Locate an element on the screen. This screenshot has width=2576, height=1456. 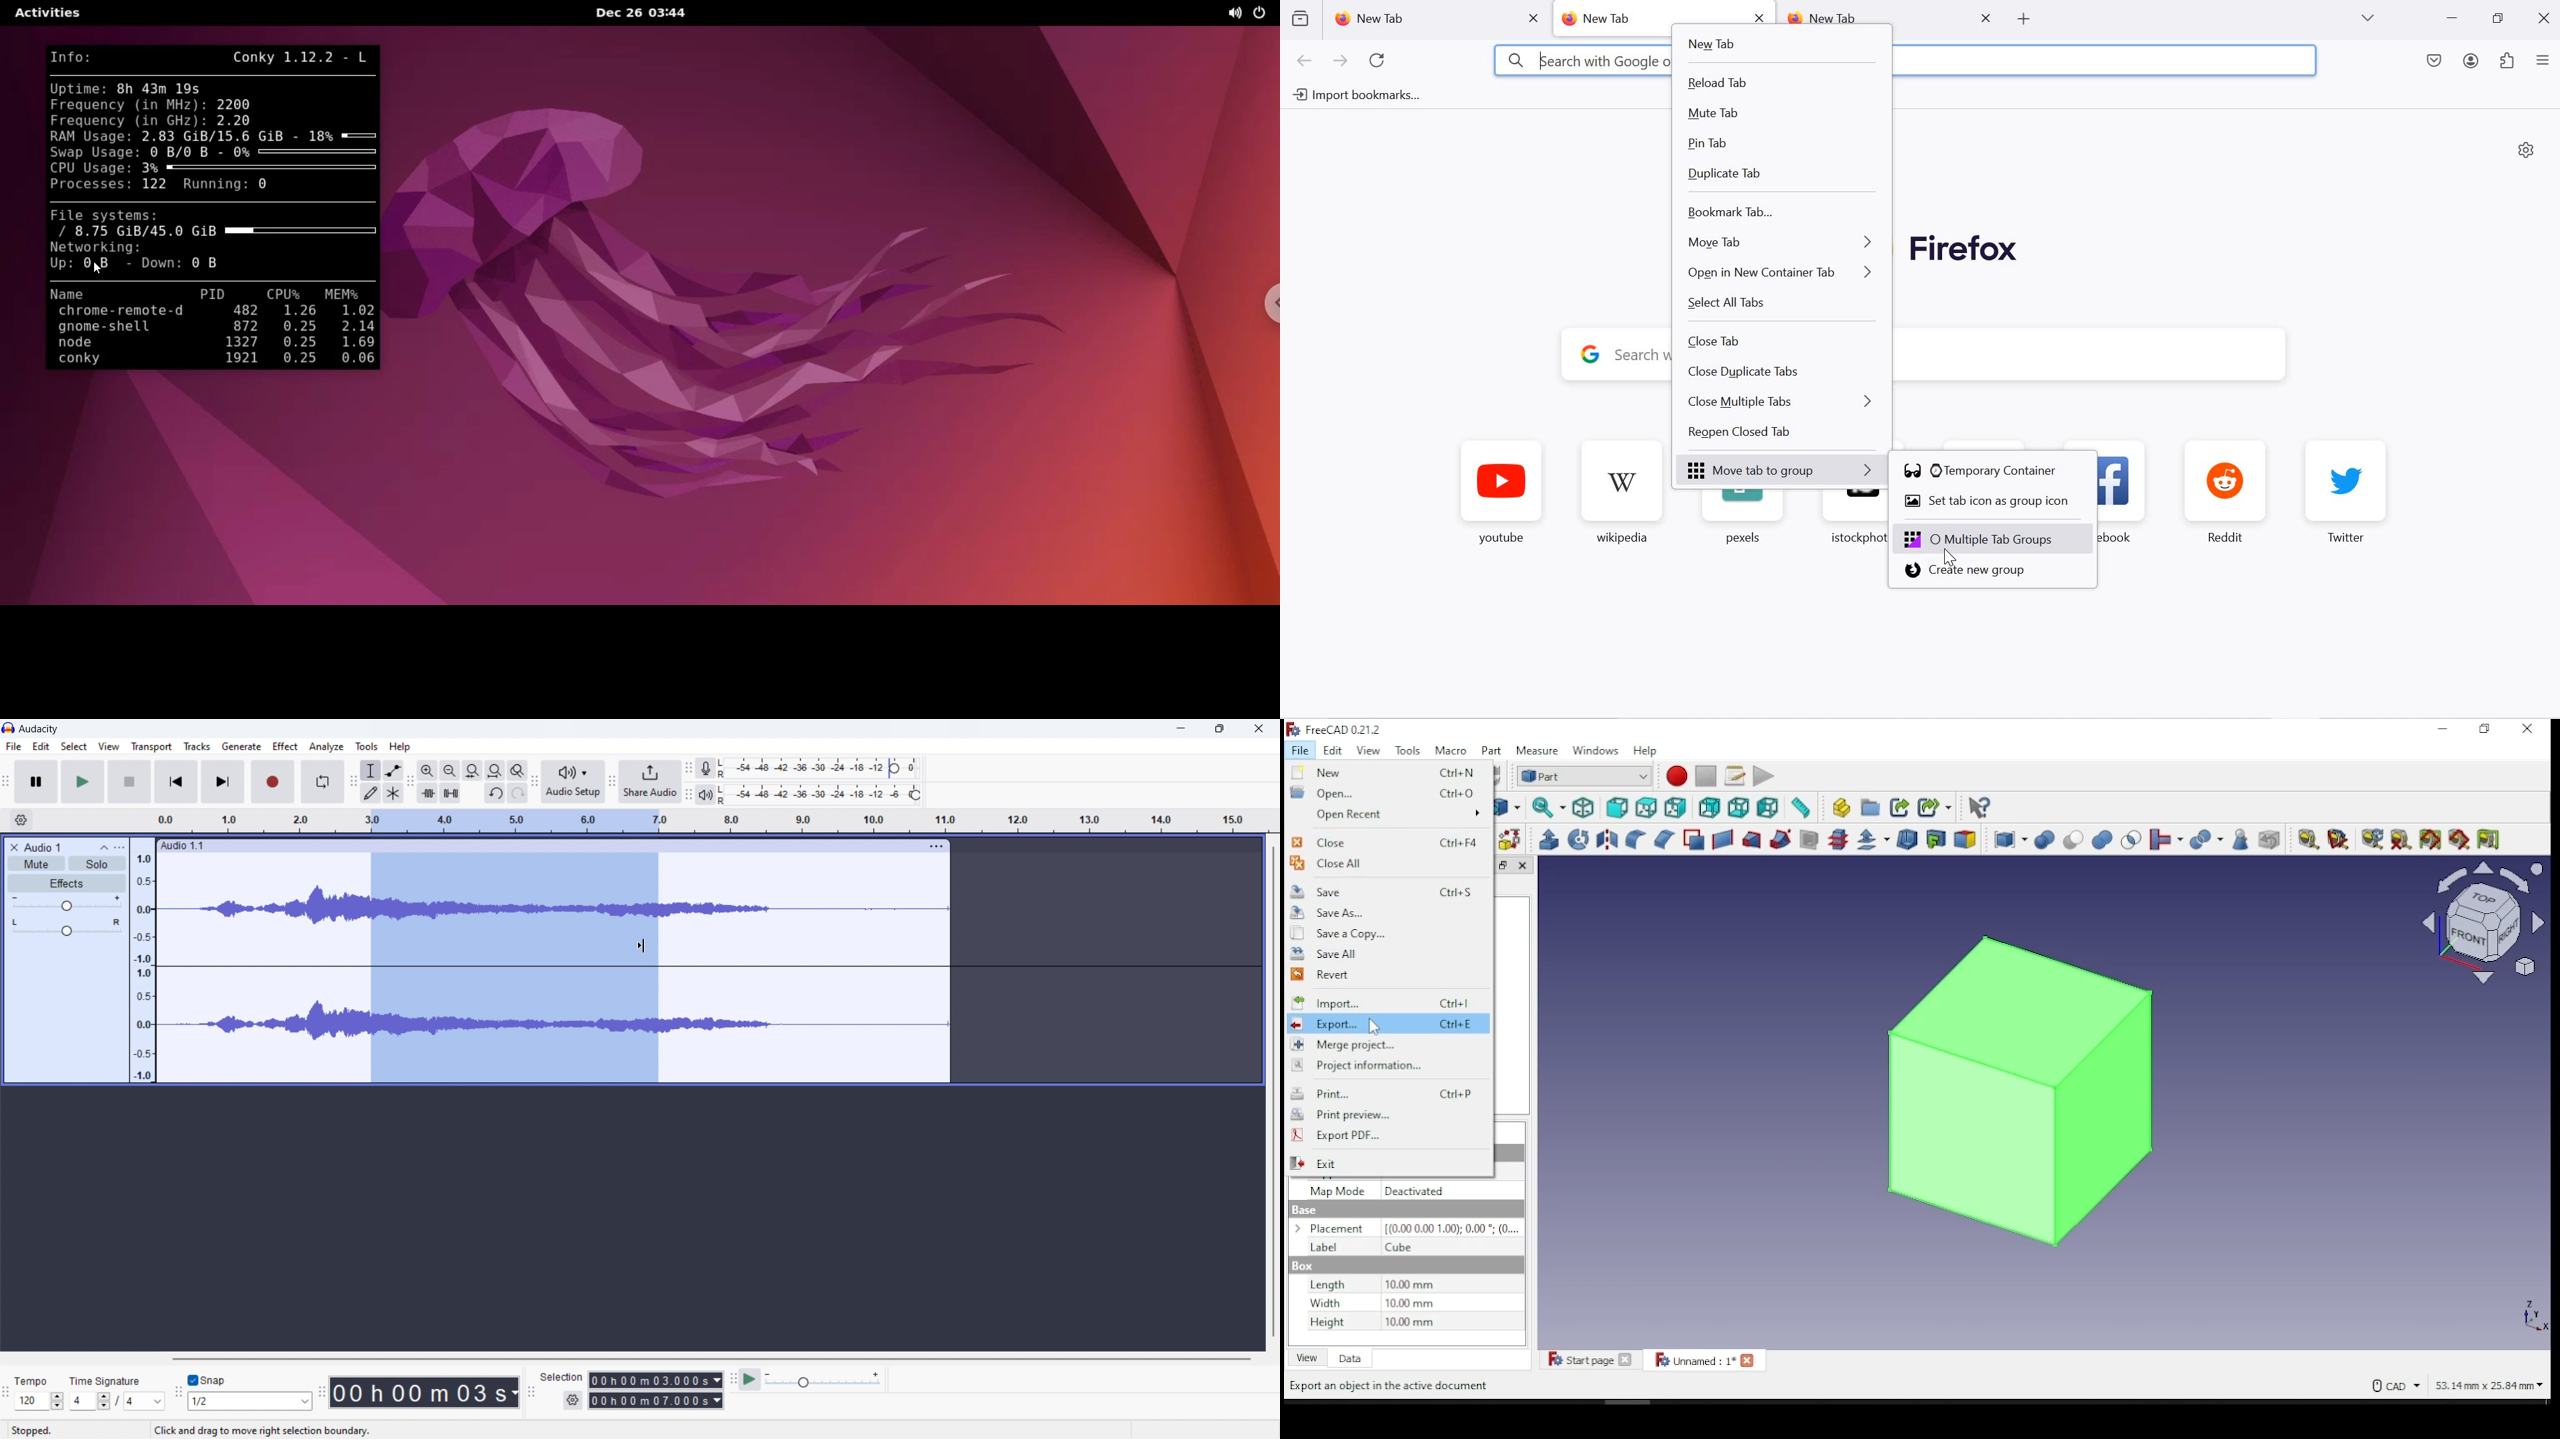
redo is located at coordinates (518, 792).